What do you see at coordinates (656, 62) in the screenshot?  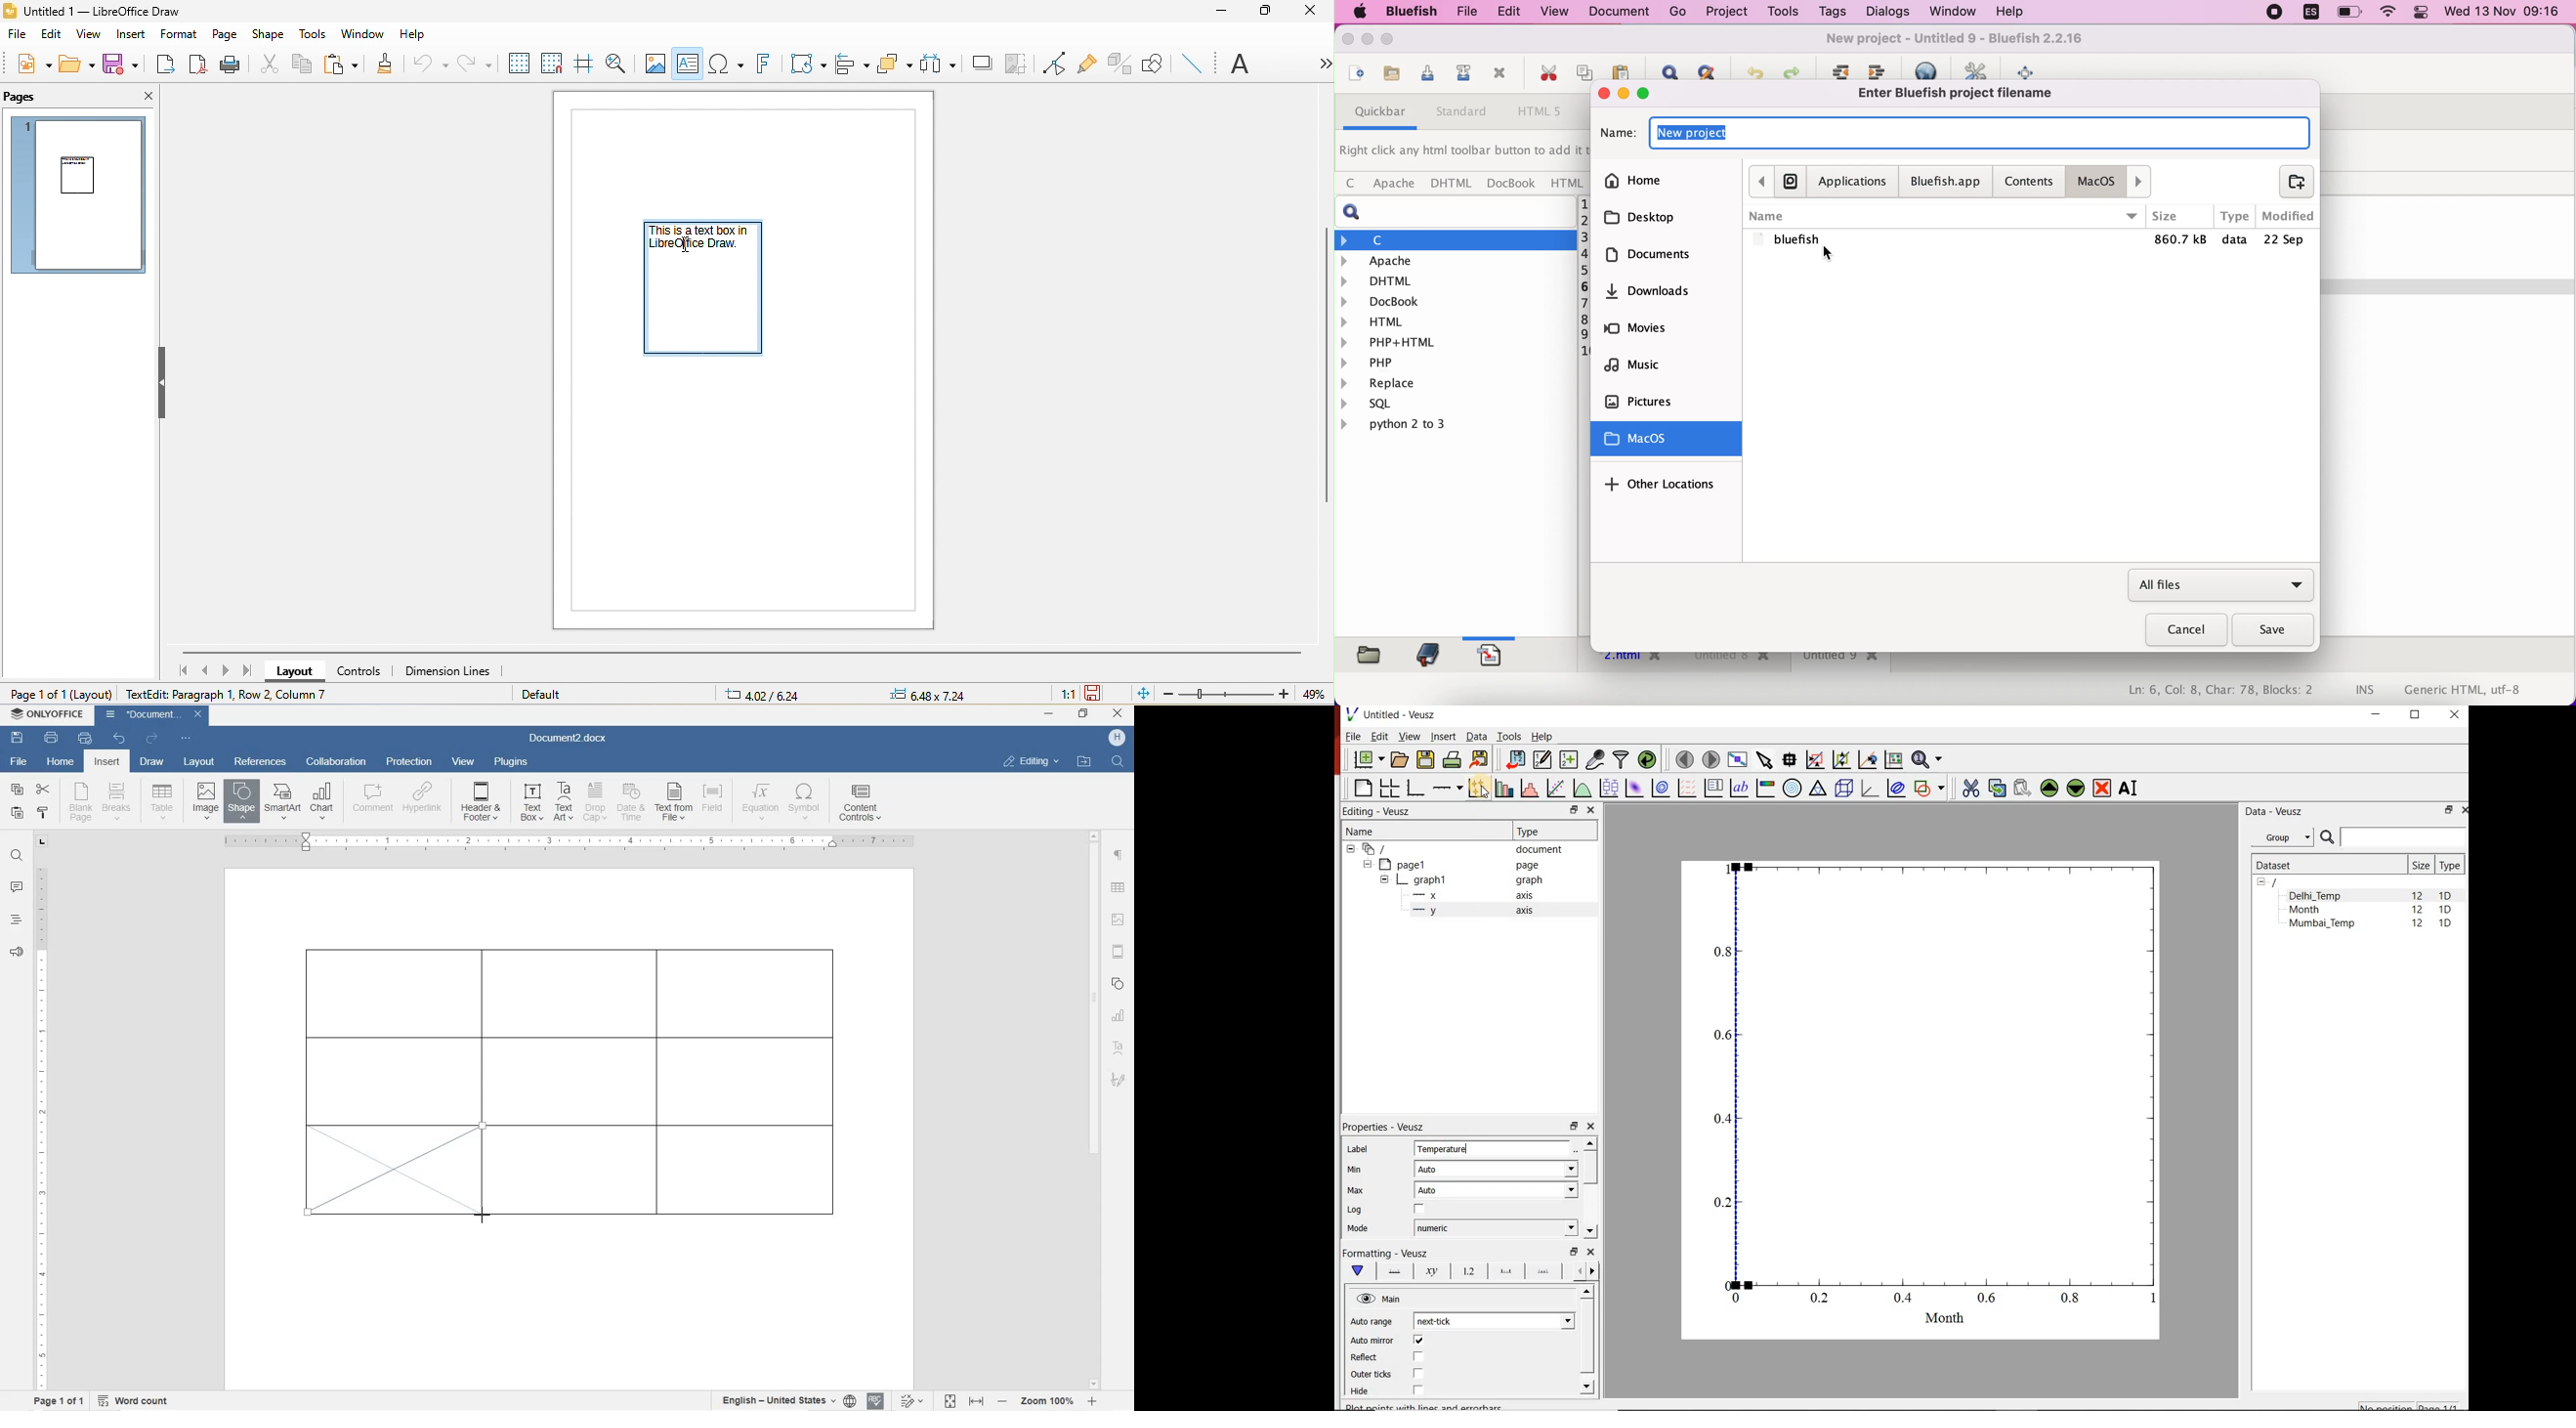 I see `image` at bounding box center [656, 62].